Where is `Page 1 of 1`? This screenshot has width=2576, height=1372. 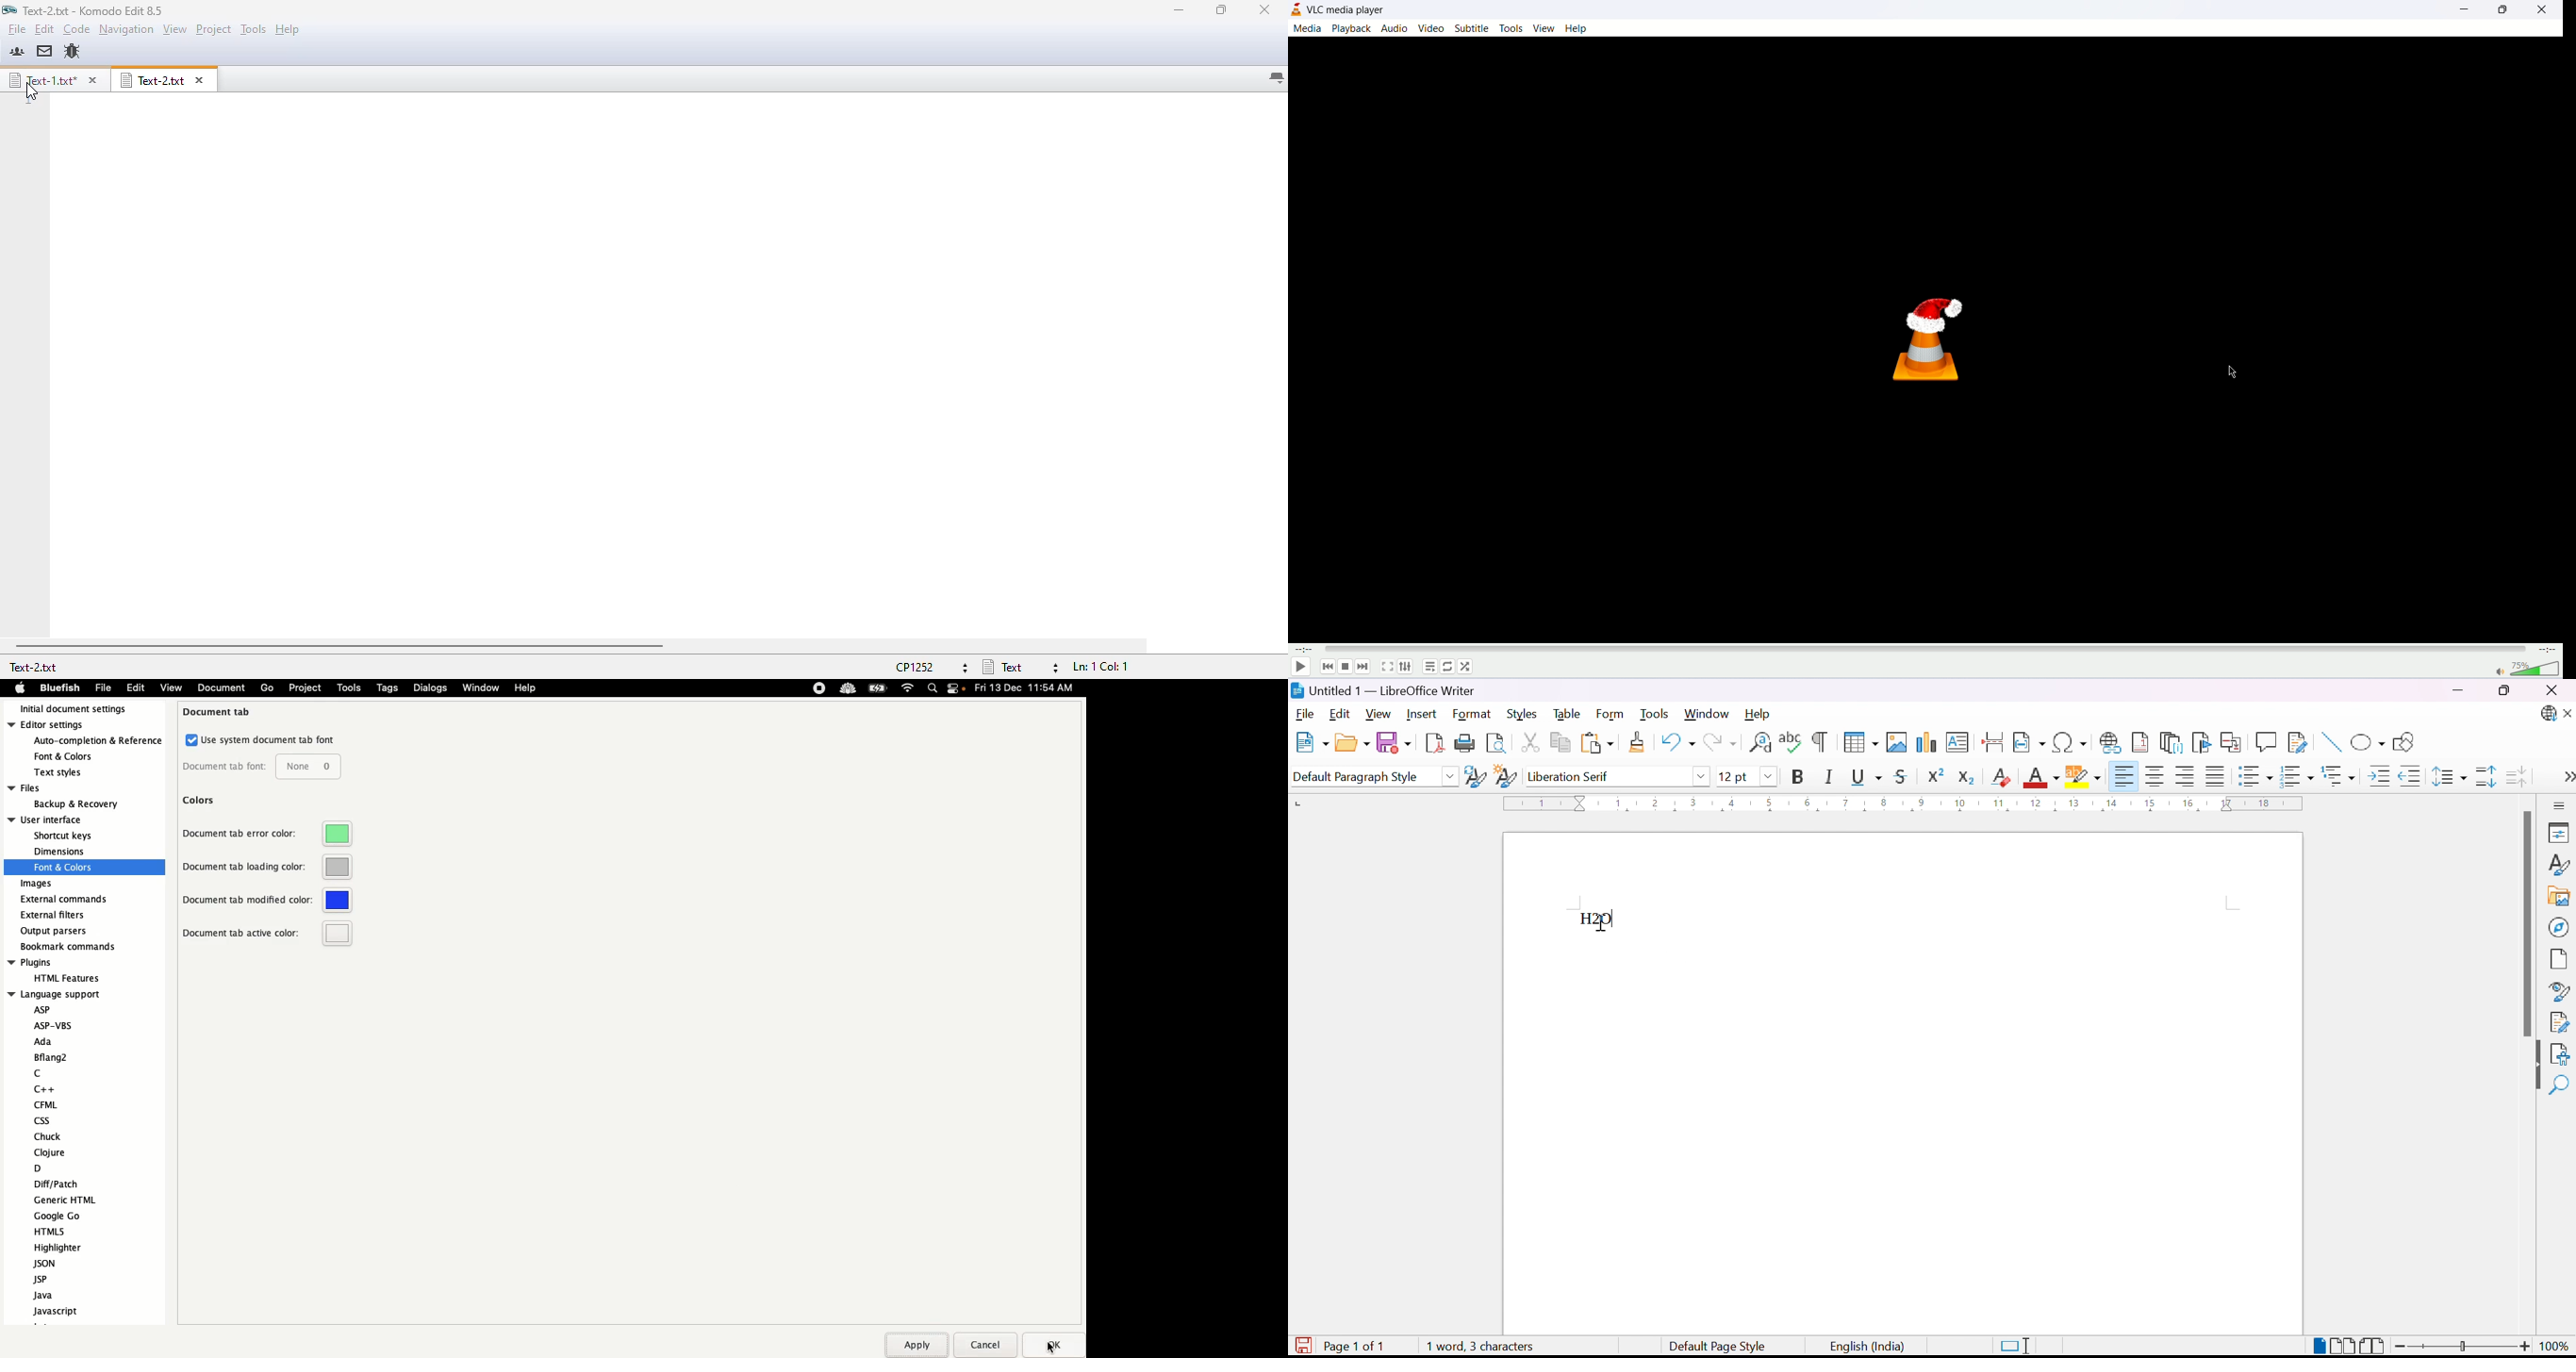
Page 1 of 1 is located at coordinates (1340, 1347).